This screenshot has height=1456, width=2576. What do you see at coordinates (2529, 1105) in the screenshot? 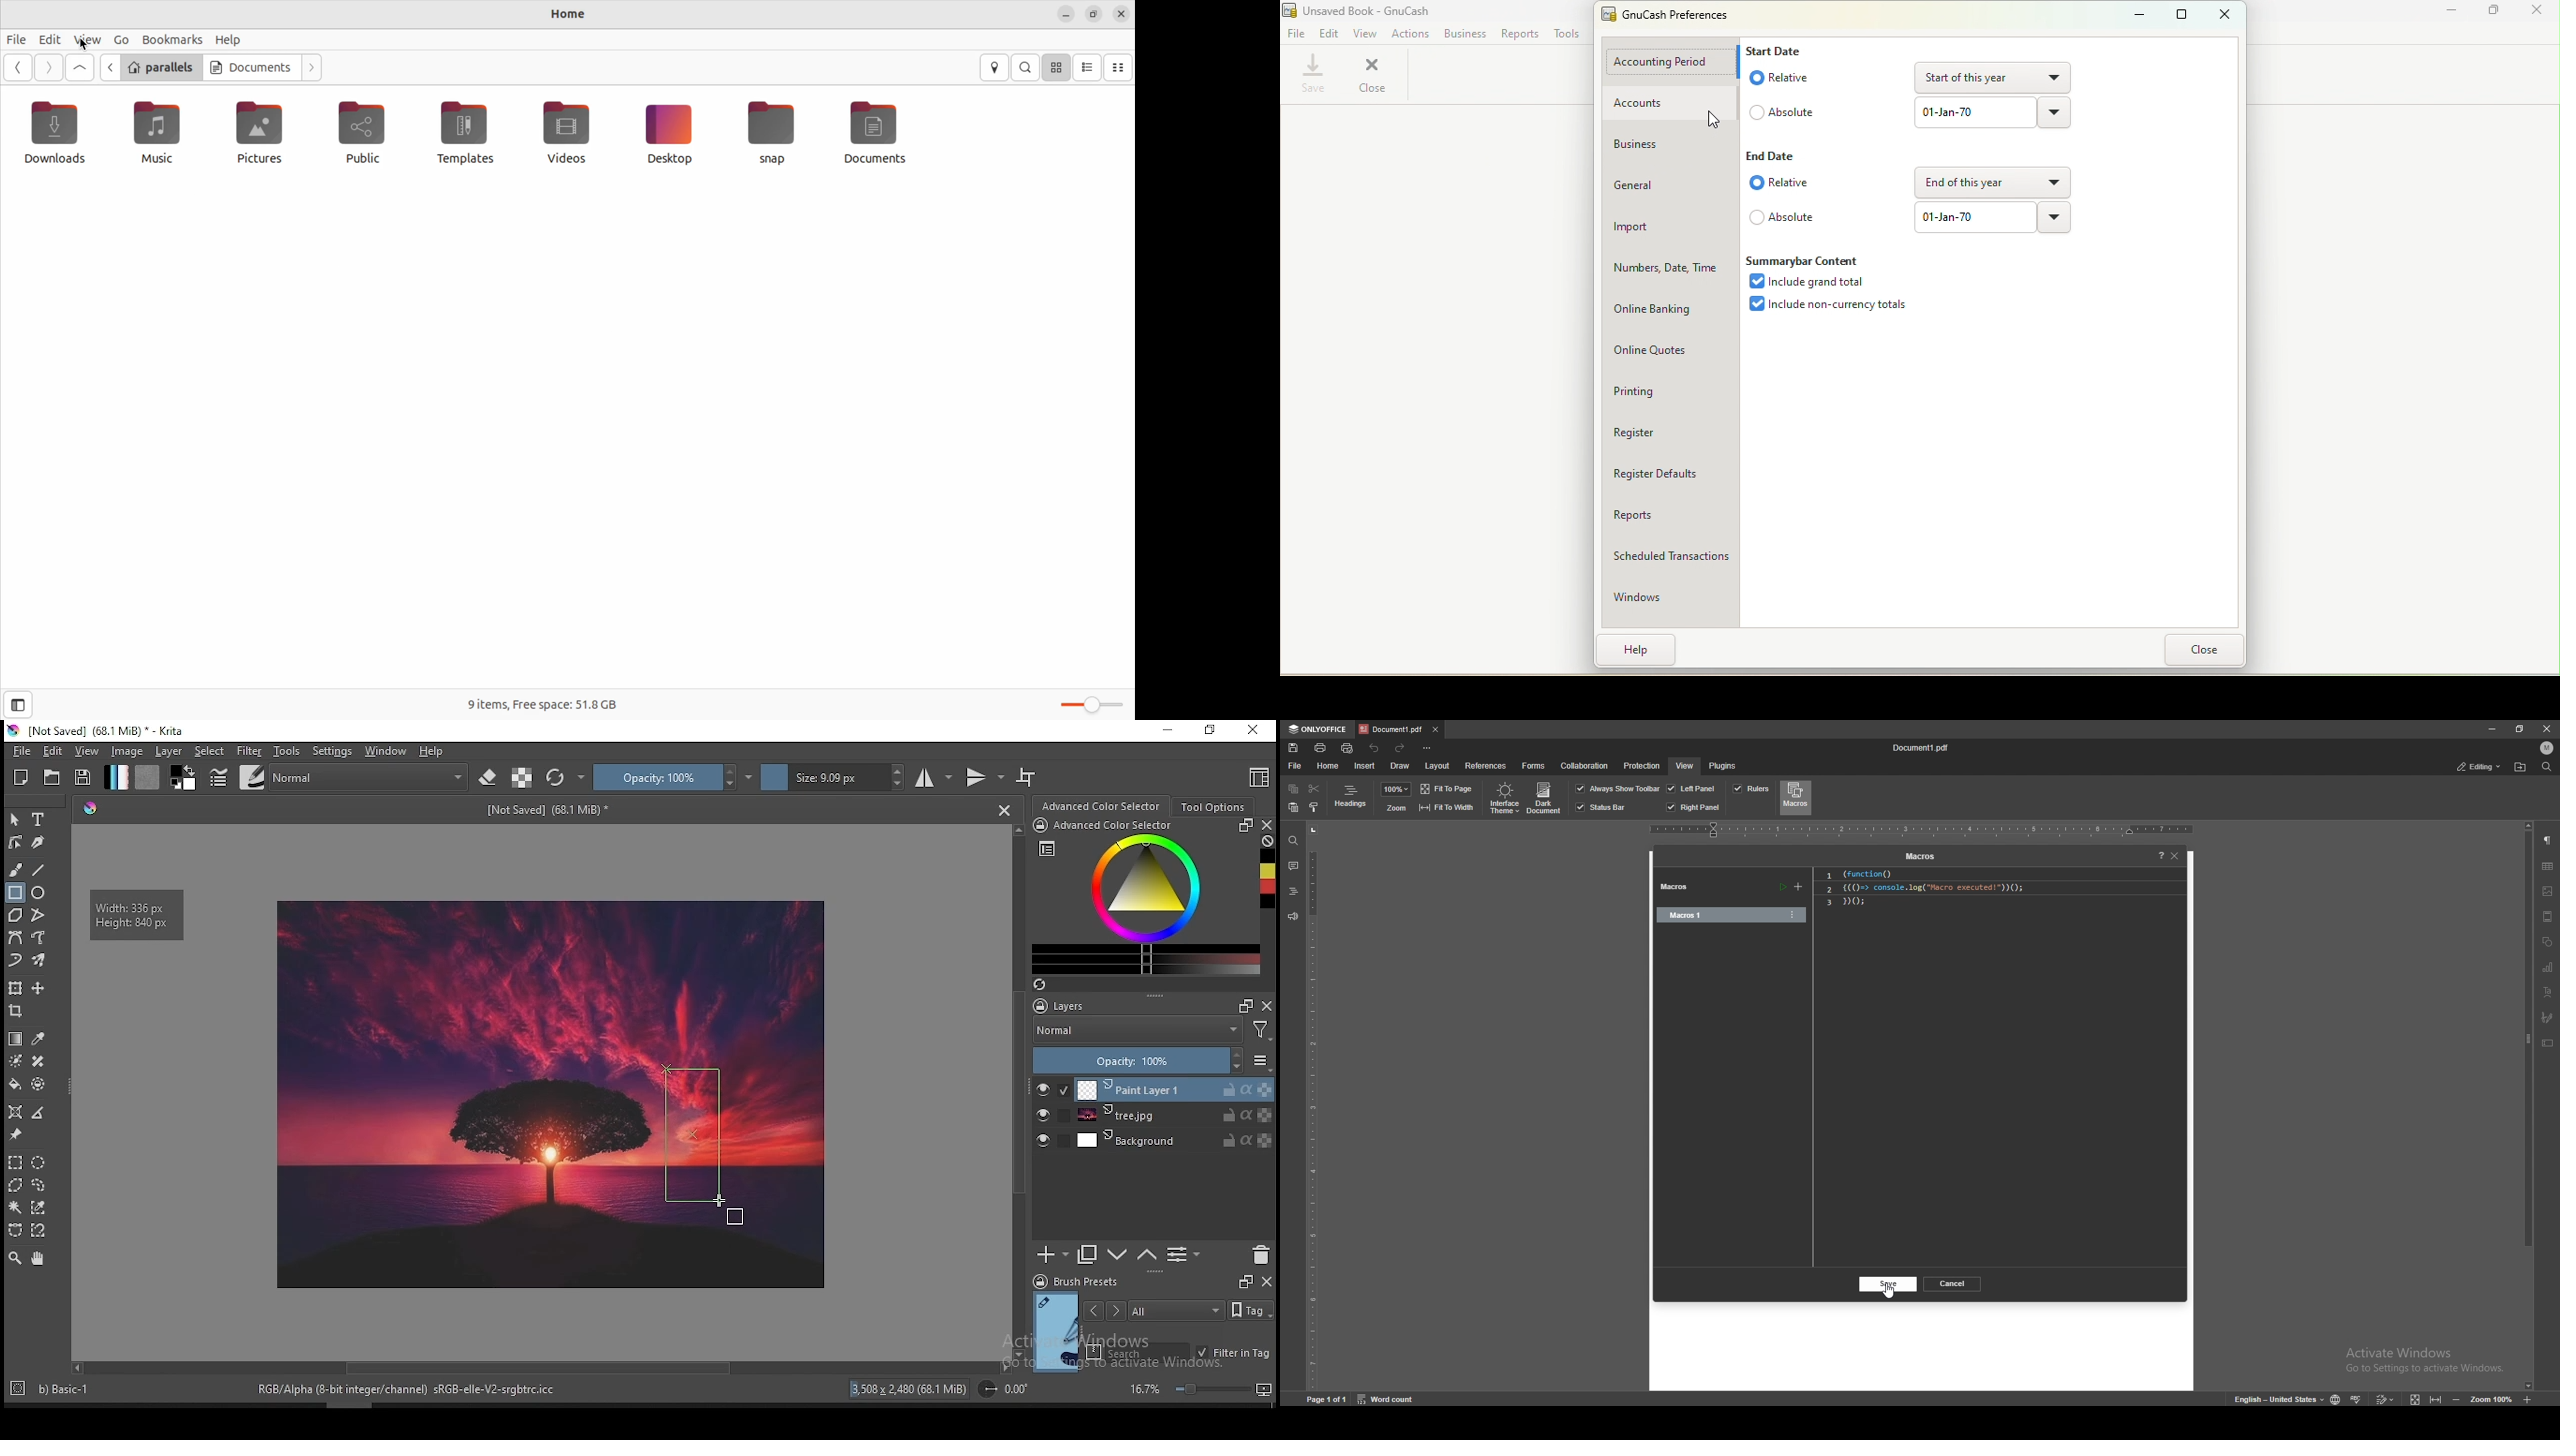
I see `scroll bar` at bounding box center [2529, 1105].